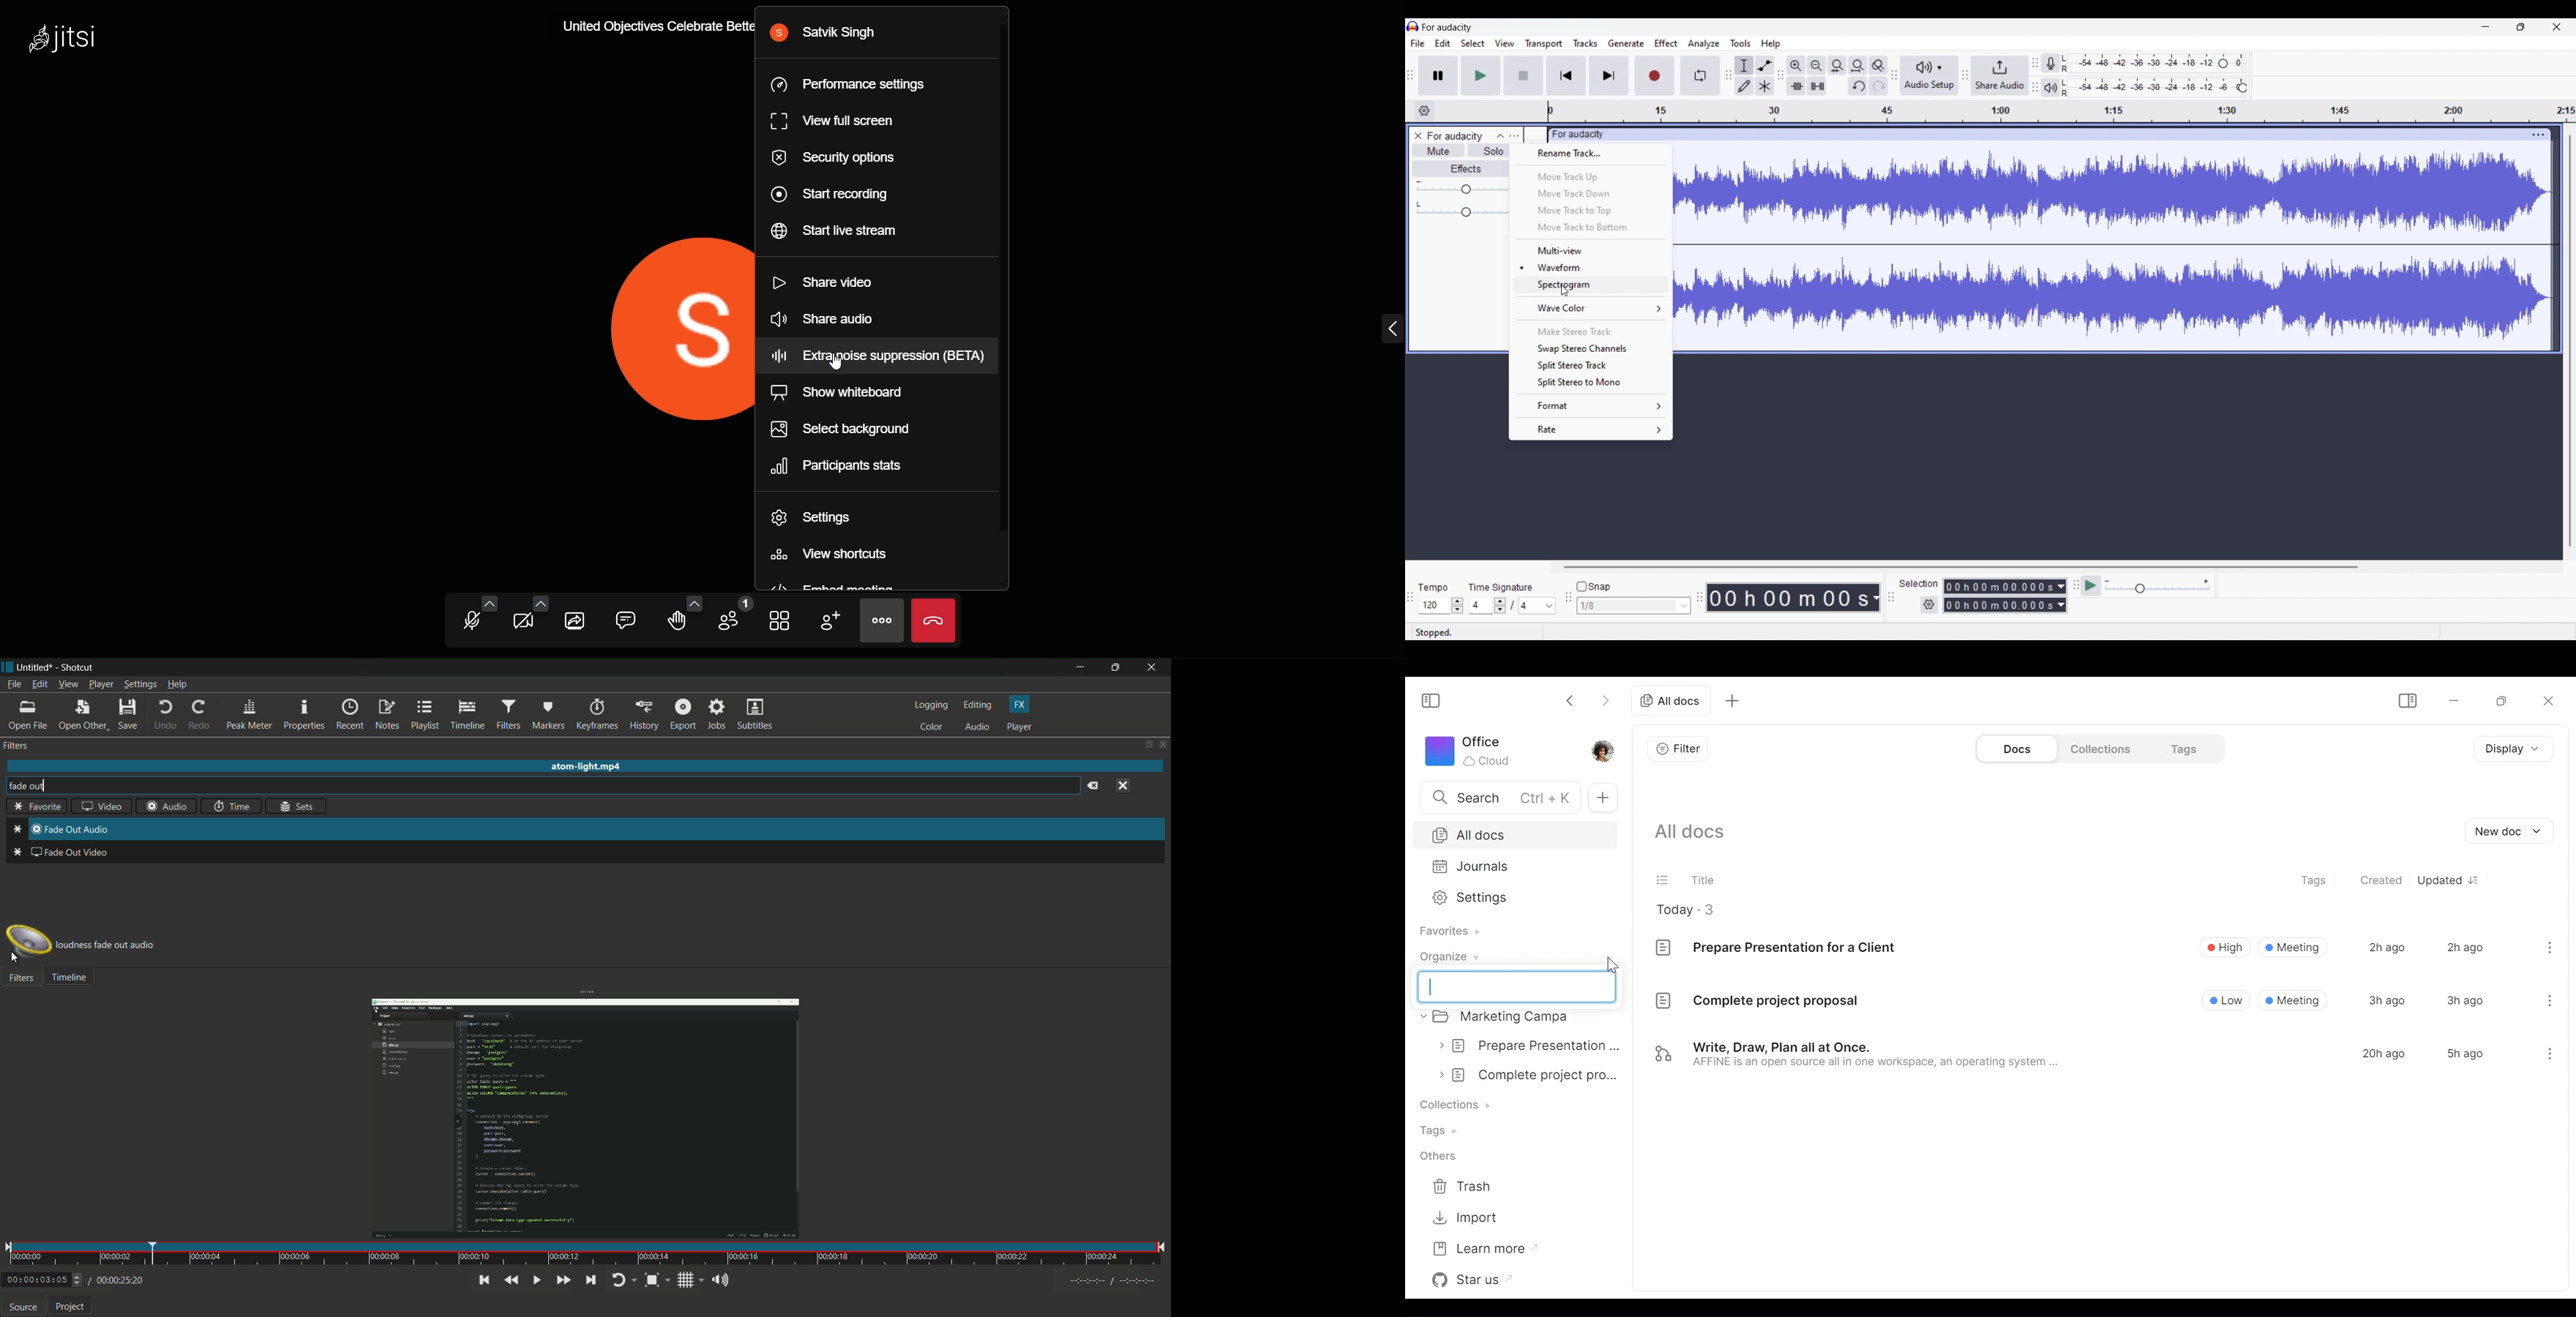 The width and height of the screenshot is (2576, 1344). I want to click on Tags, so click(1444, 1130).